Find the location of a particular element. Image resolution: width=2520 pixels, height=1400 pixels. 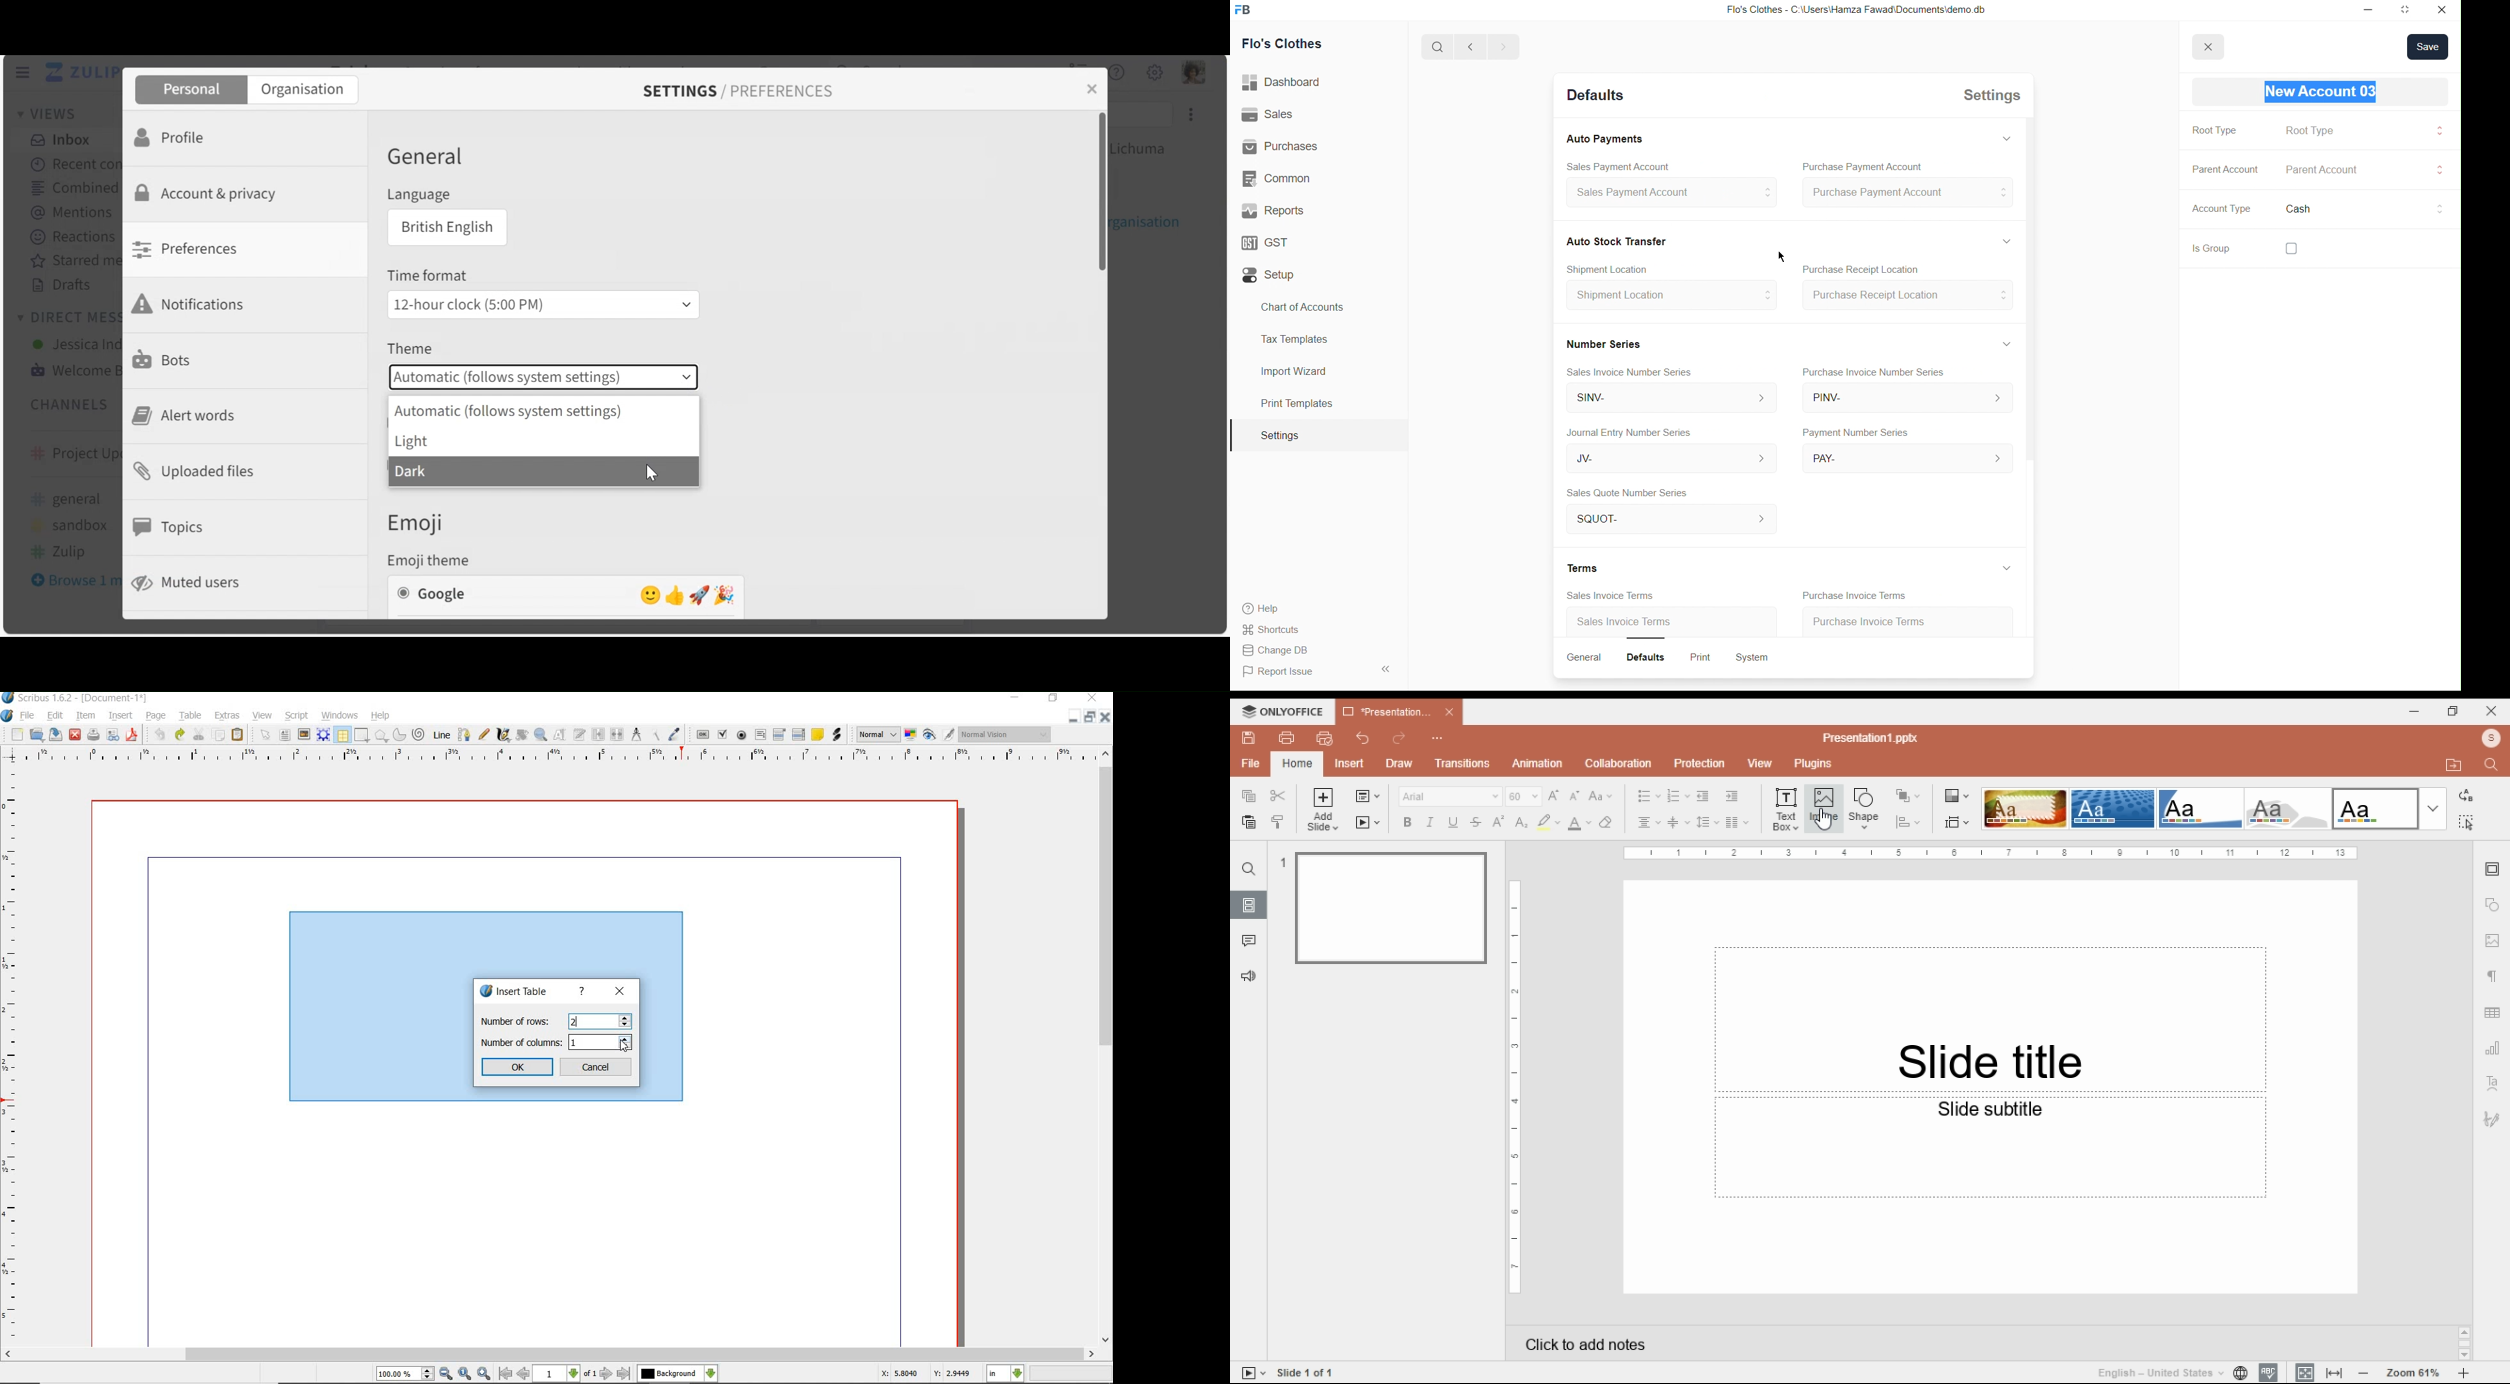

(un)select Compact mode is located at coordinates (456, 466).